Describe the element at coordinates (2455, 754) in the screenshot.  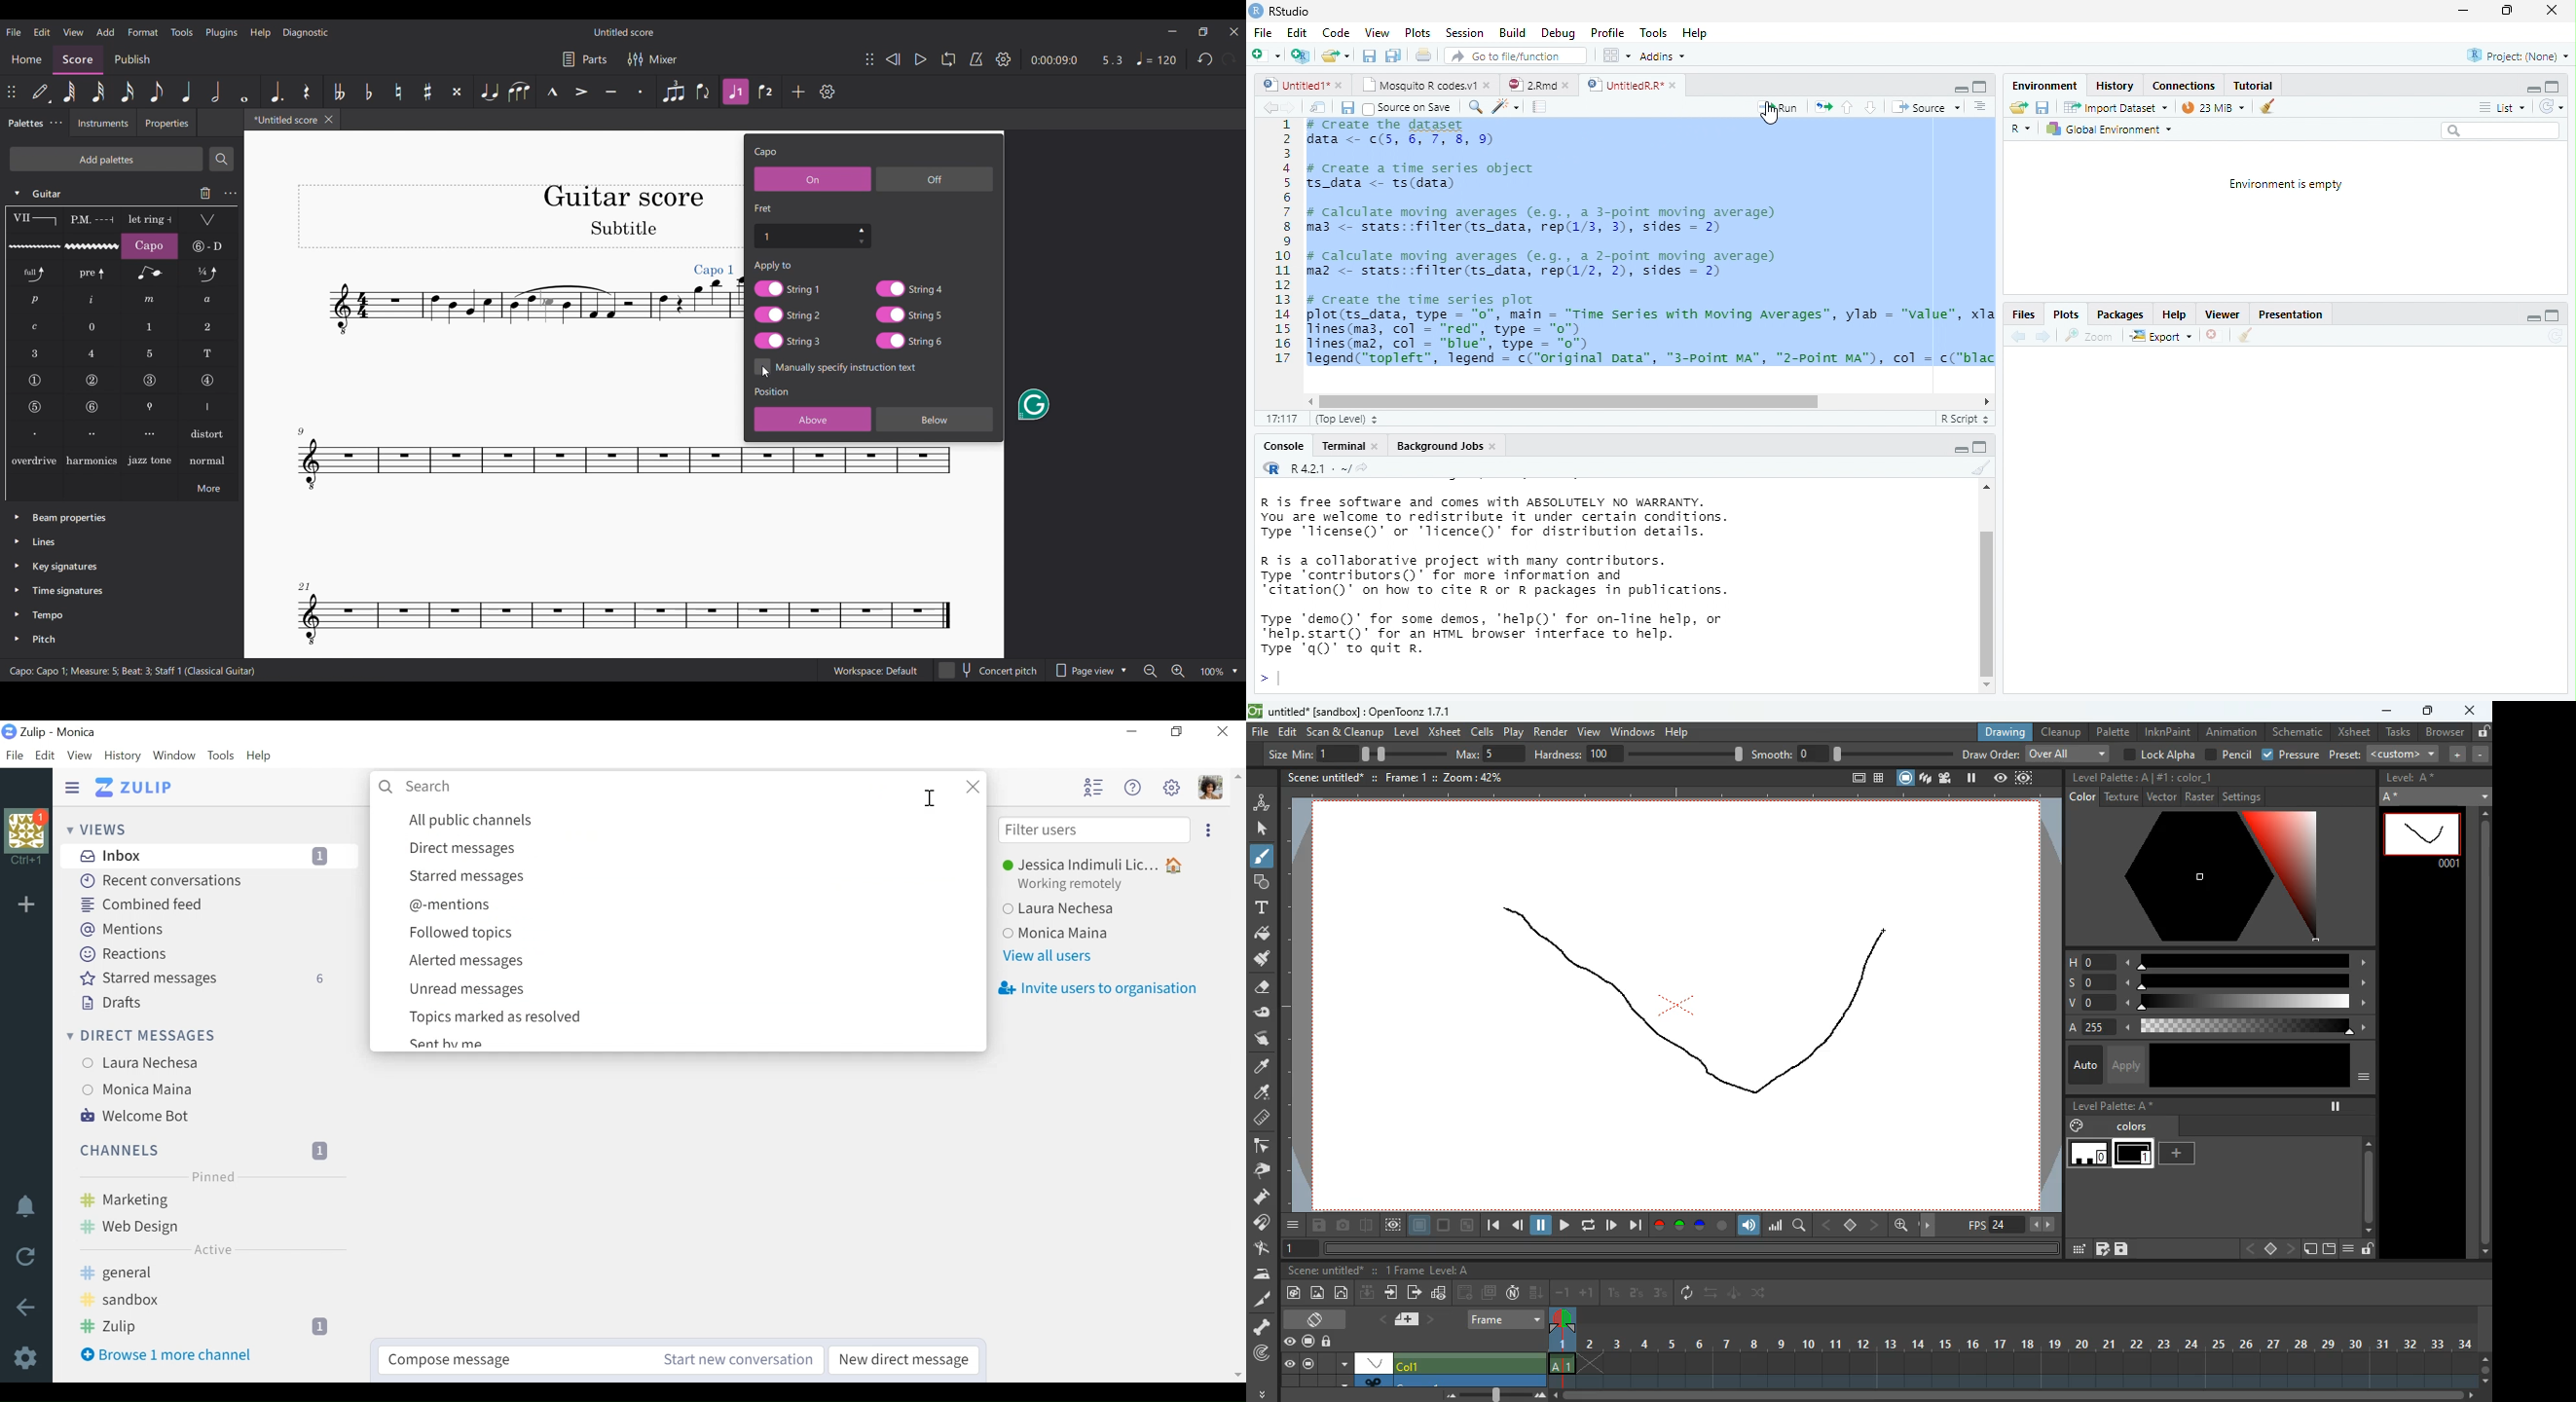
I see `increase` at that location.